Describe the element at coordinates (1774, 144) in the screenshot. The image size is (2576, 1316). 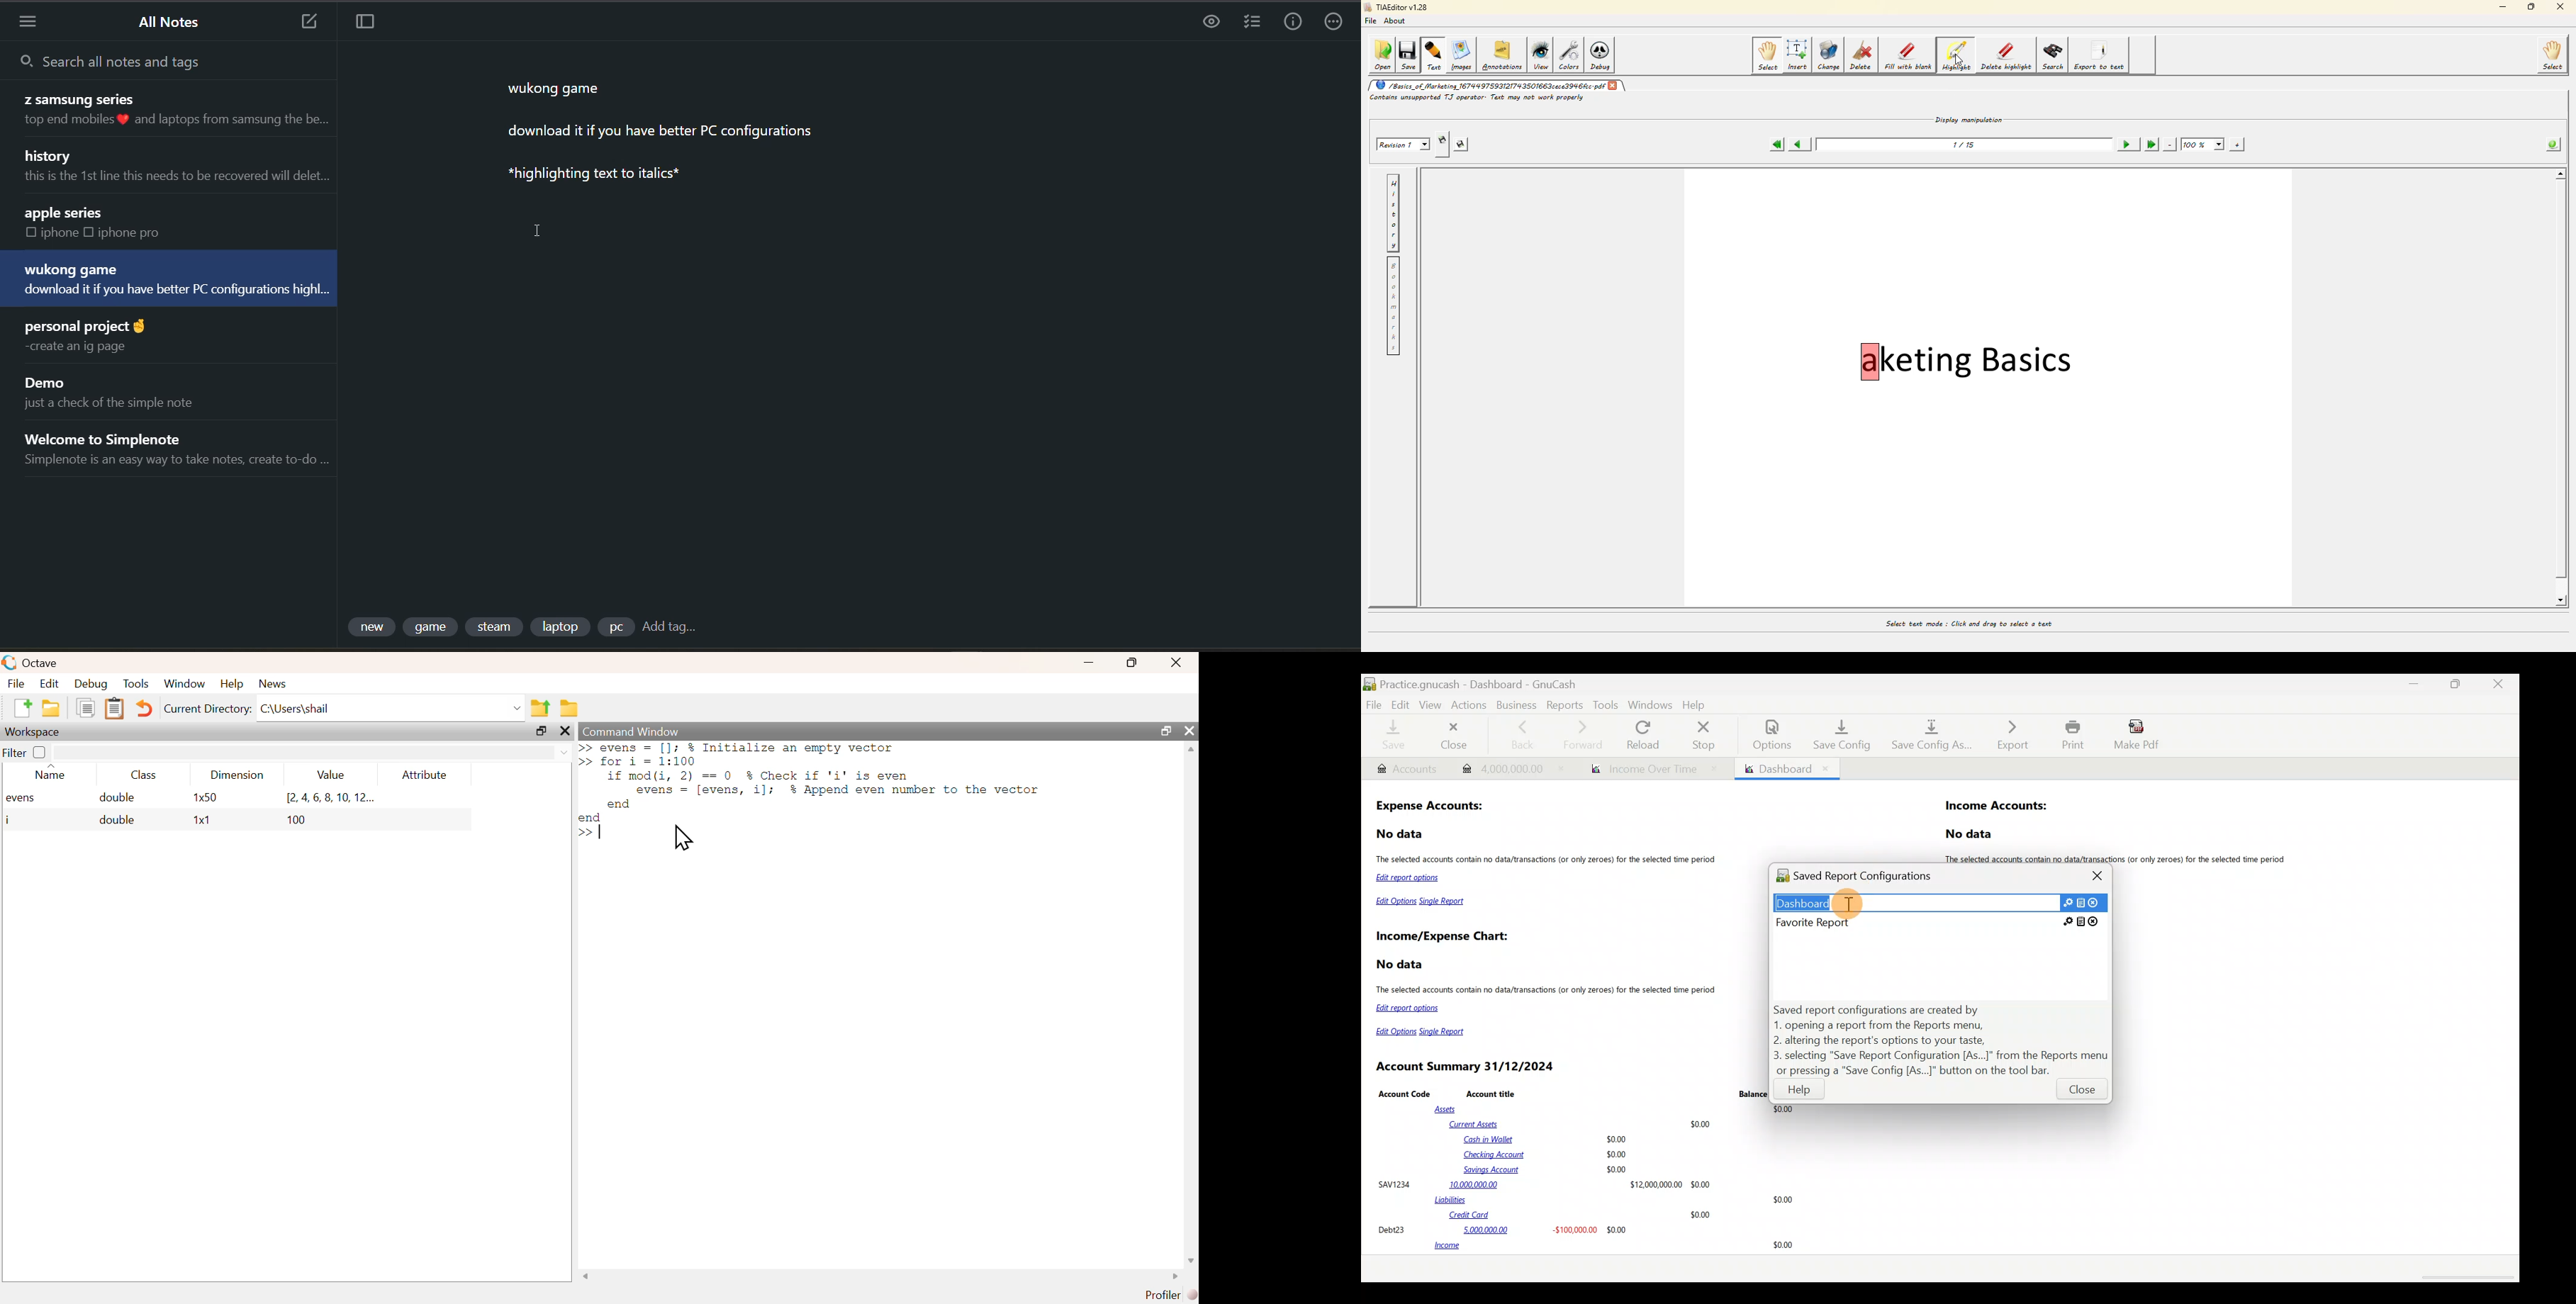
I see `first page` at that location.